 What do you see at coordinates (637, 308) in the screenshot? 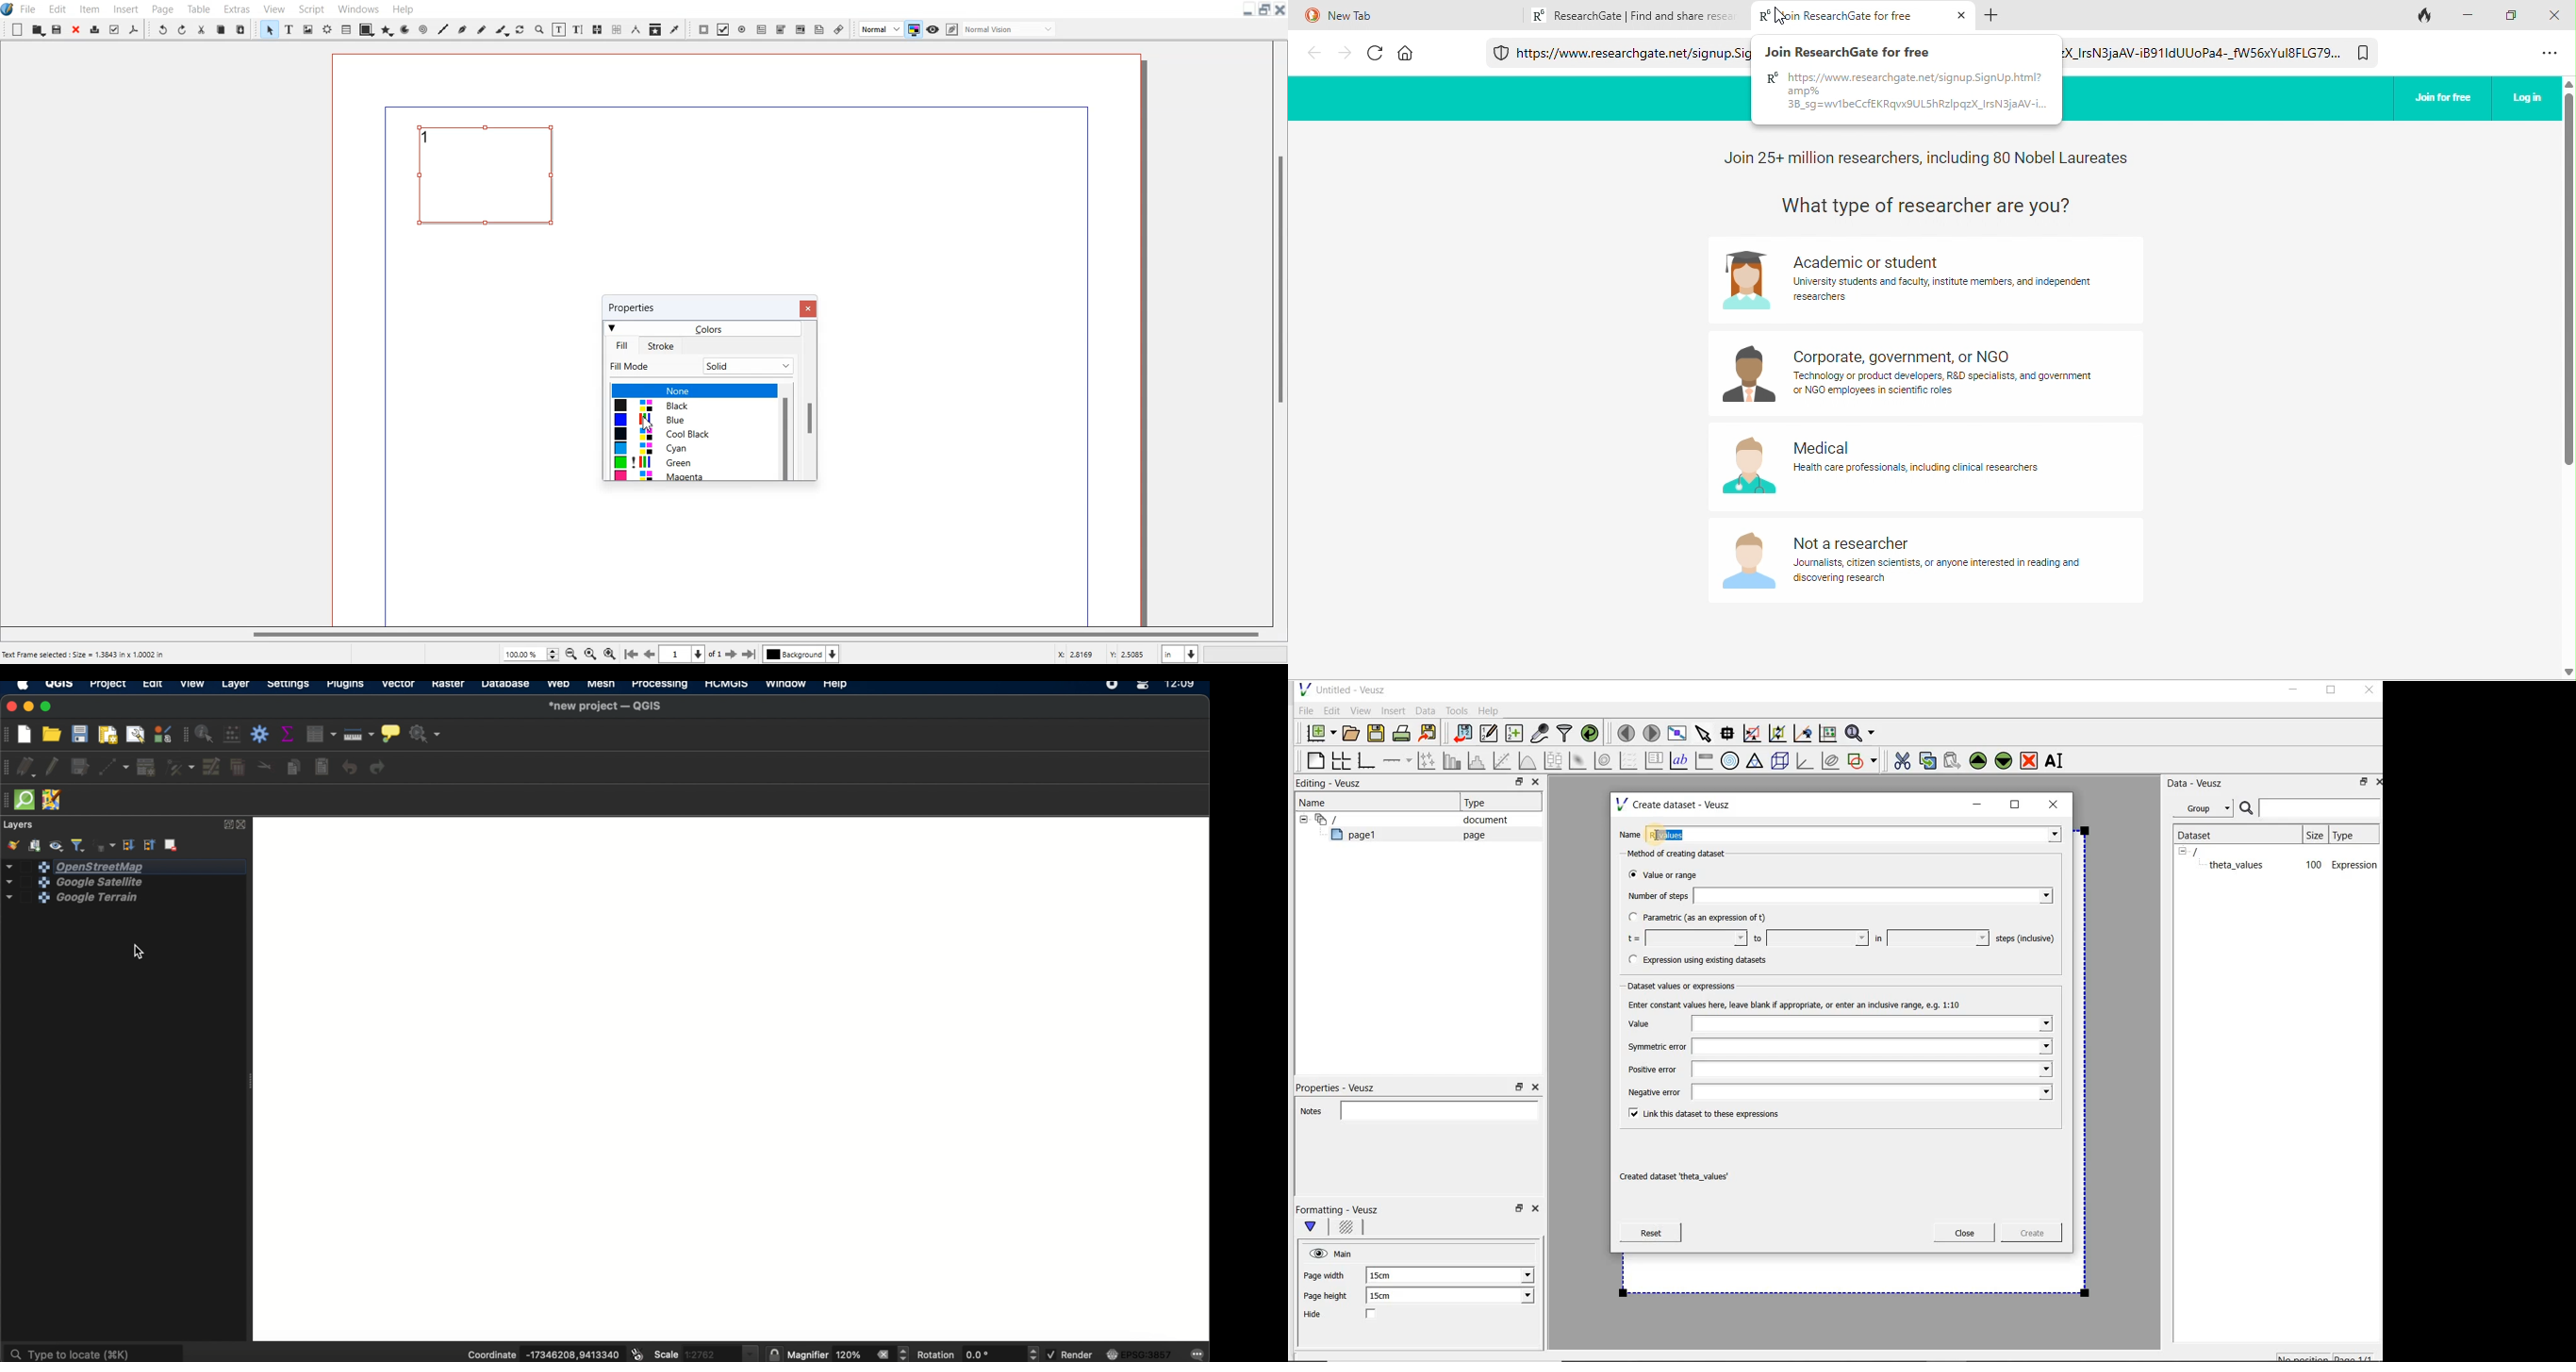
I see `properties` at bounding box center [637, 308].